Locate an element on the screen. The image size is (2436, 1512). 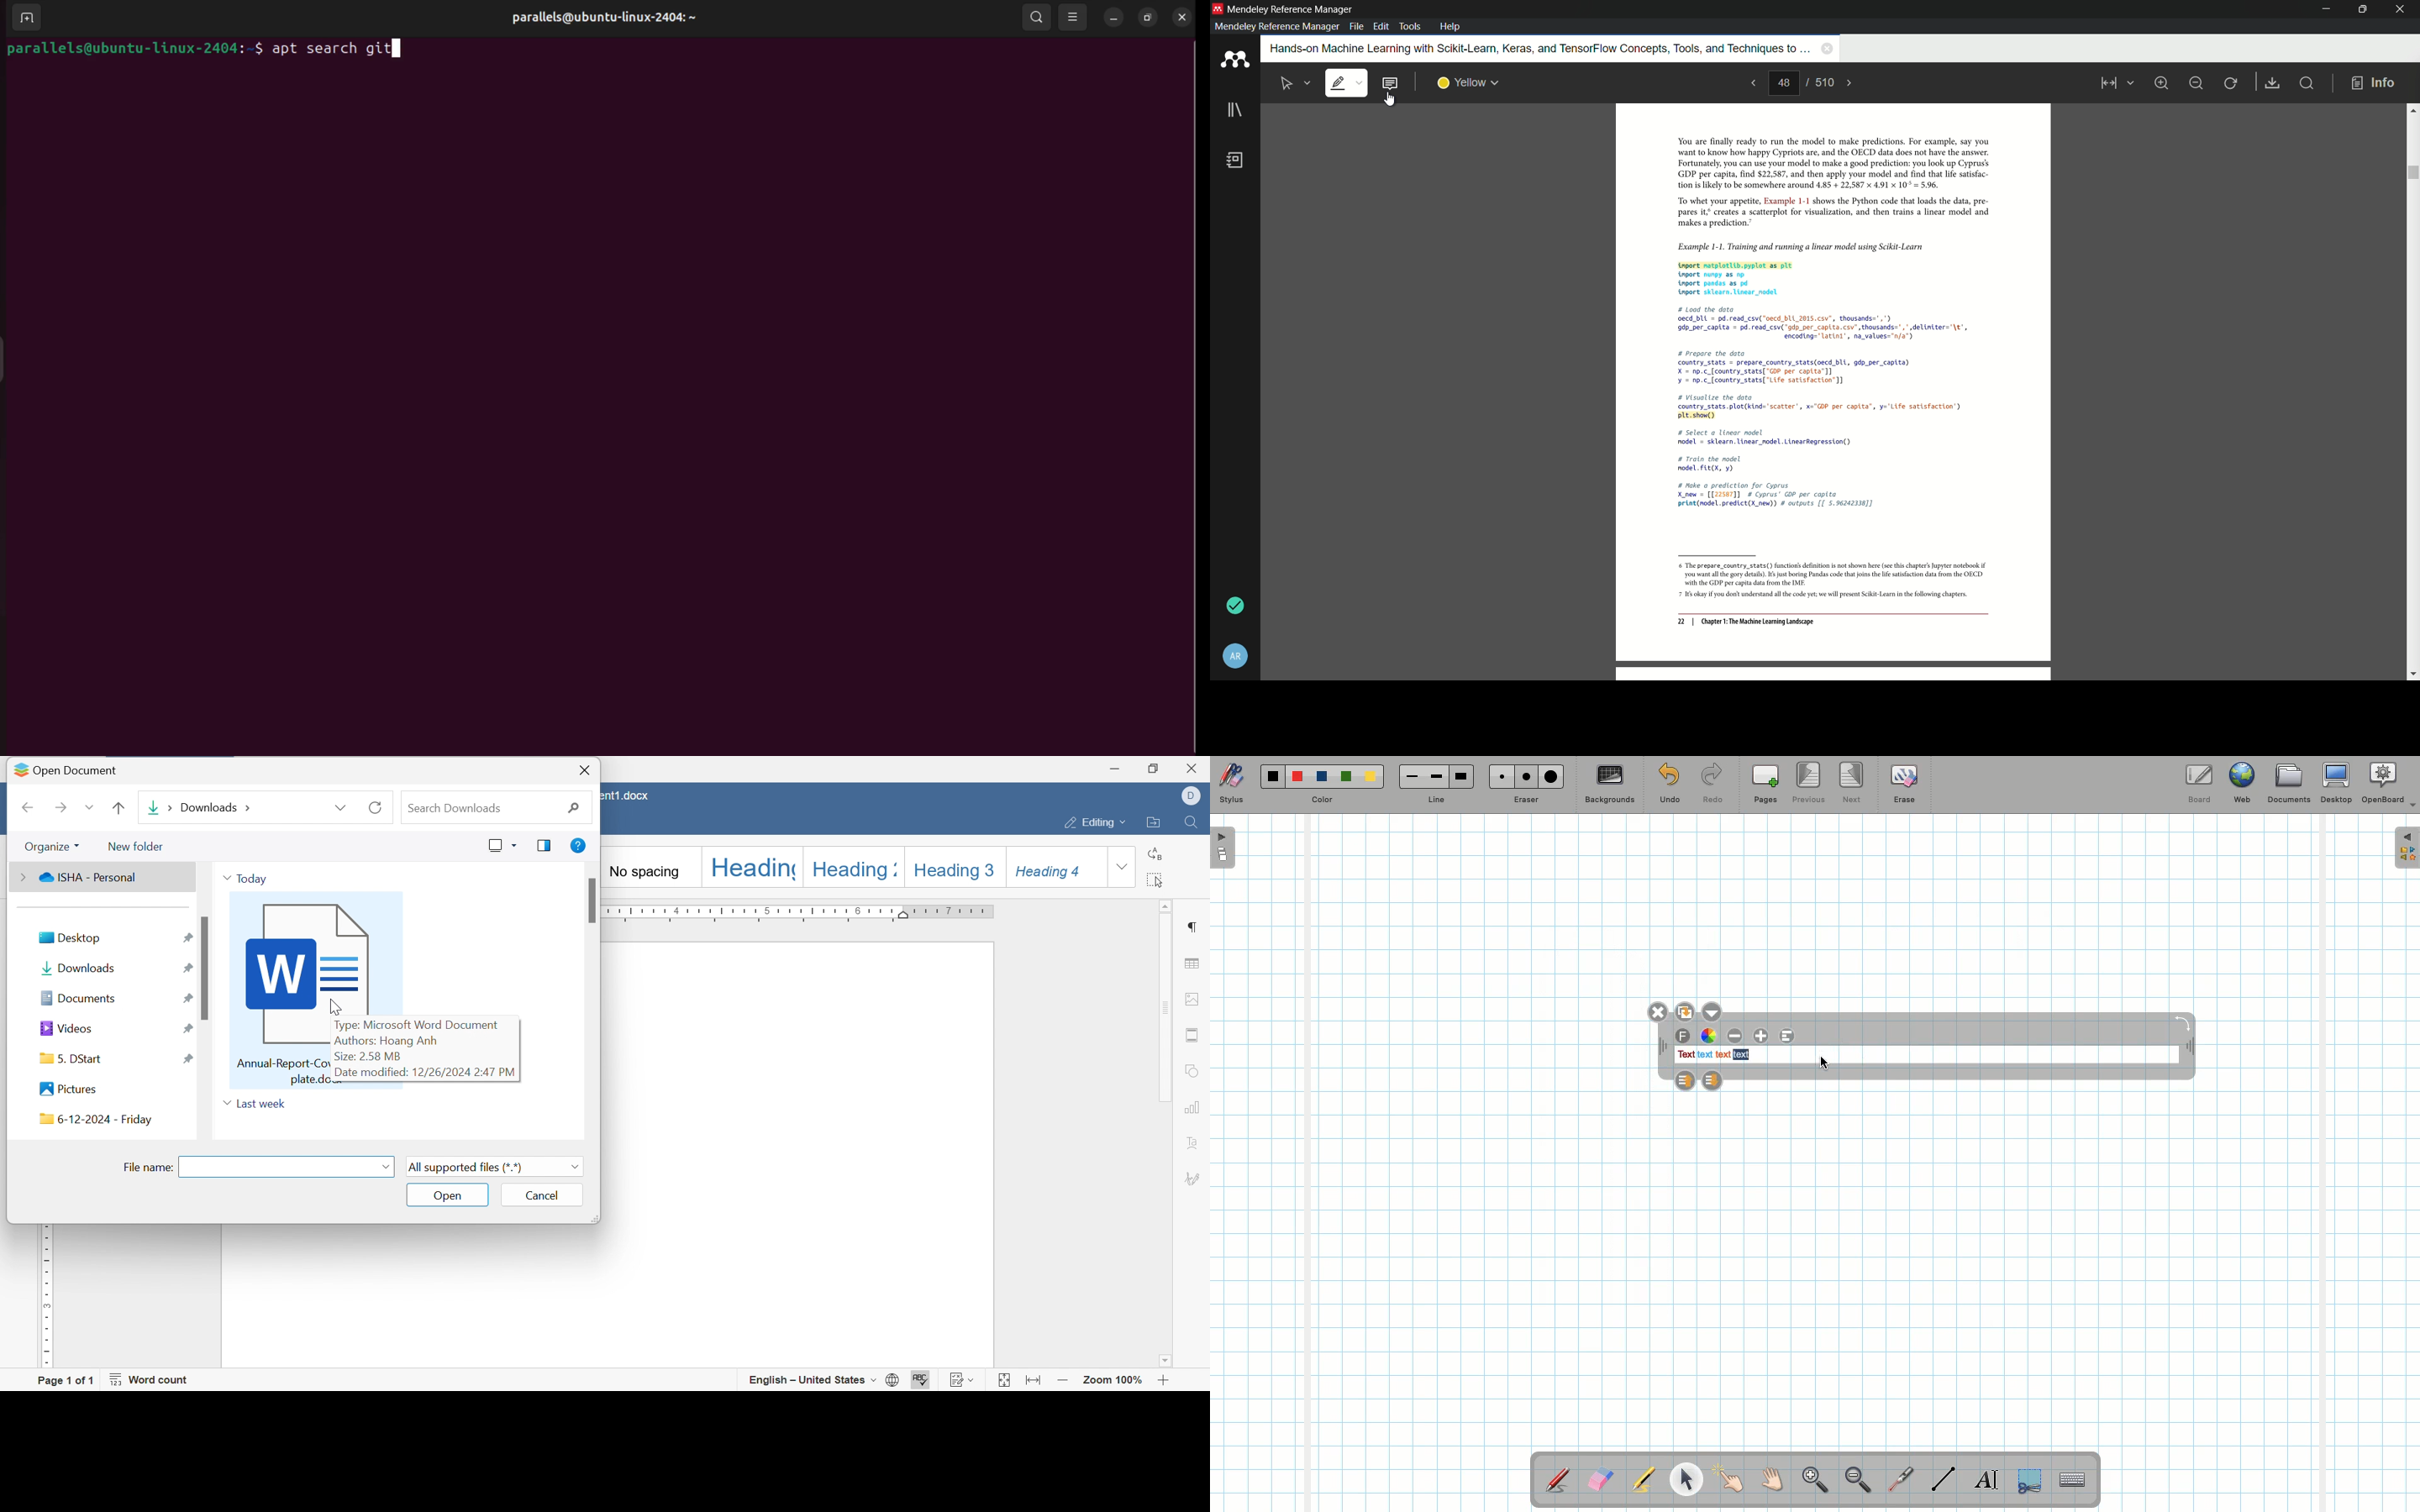
previous is located at coordinates (117, 808).